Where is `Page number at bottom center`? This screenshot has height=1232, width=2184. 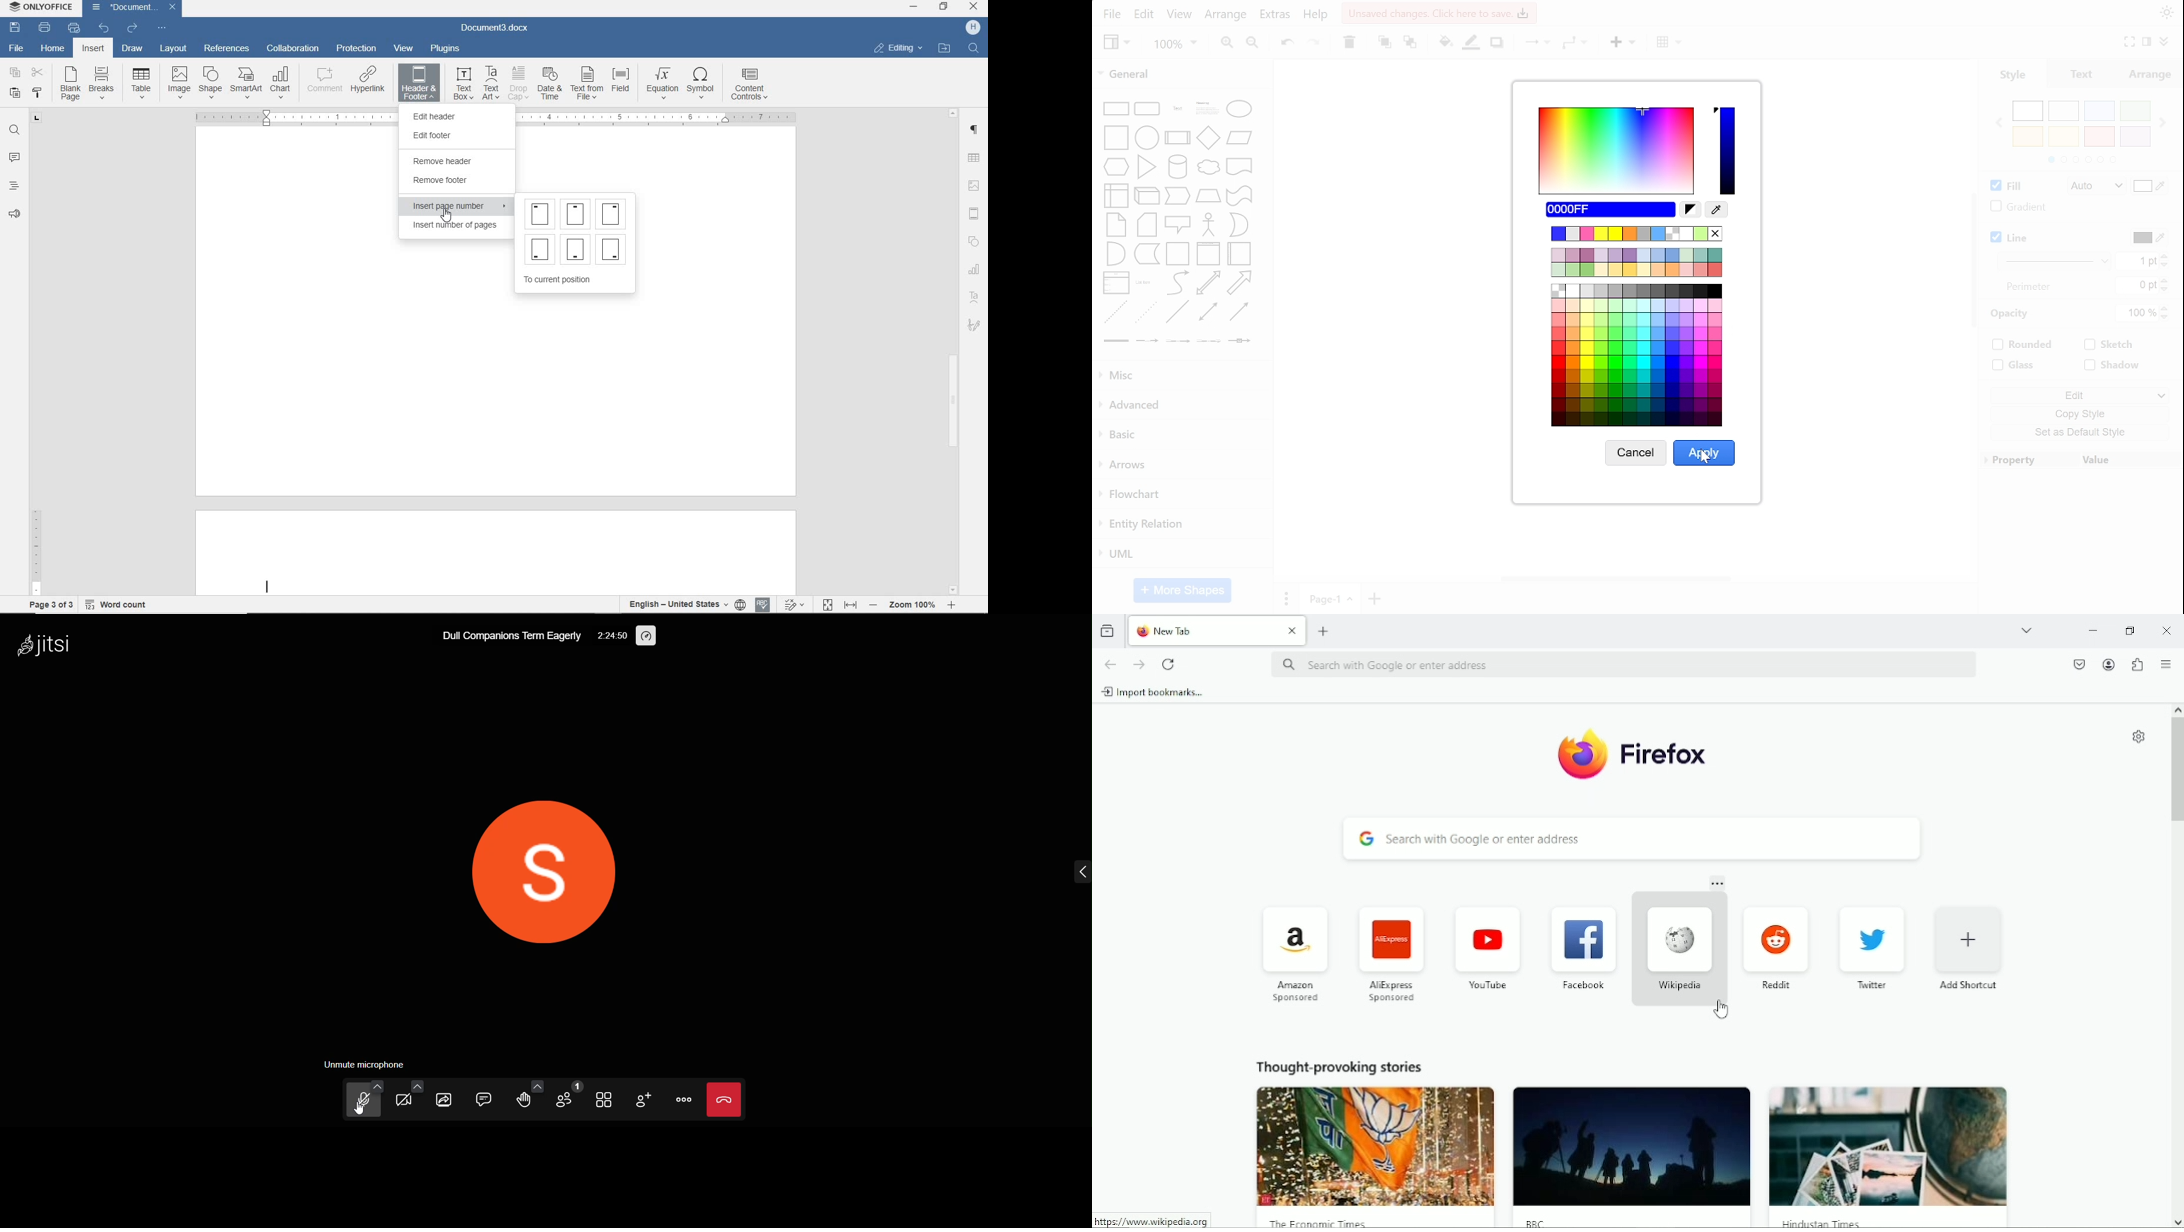
Page number at bottom center is located at coordinates (576, 249).